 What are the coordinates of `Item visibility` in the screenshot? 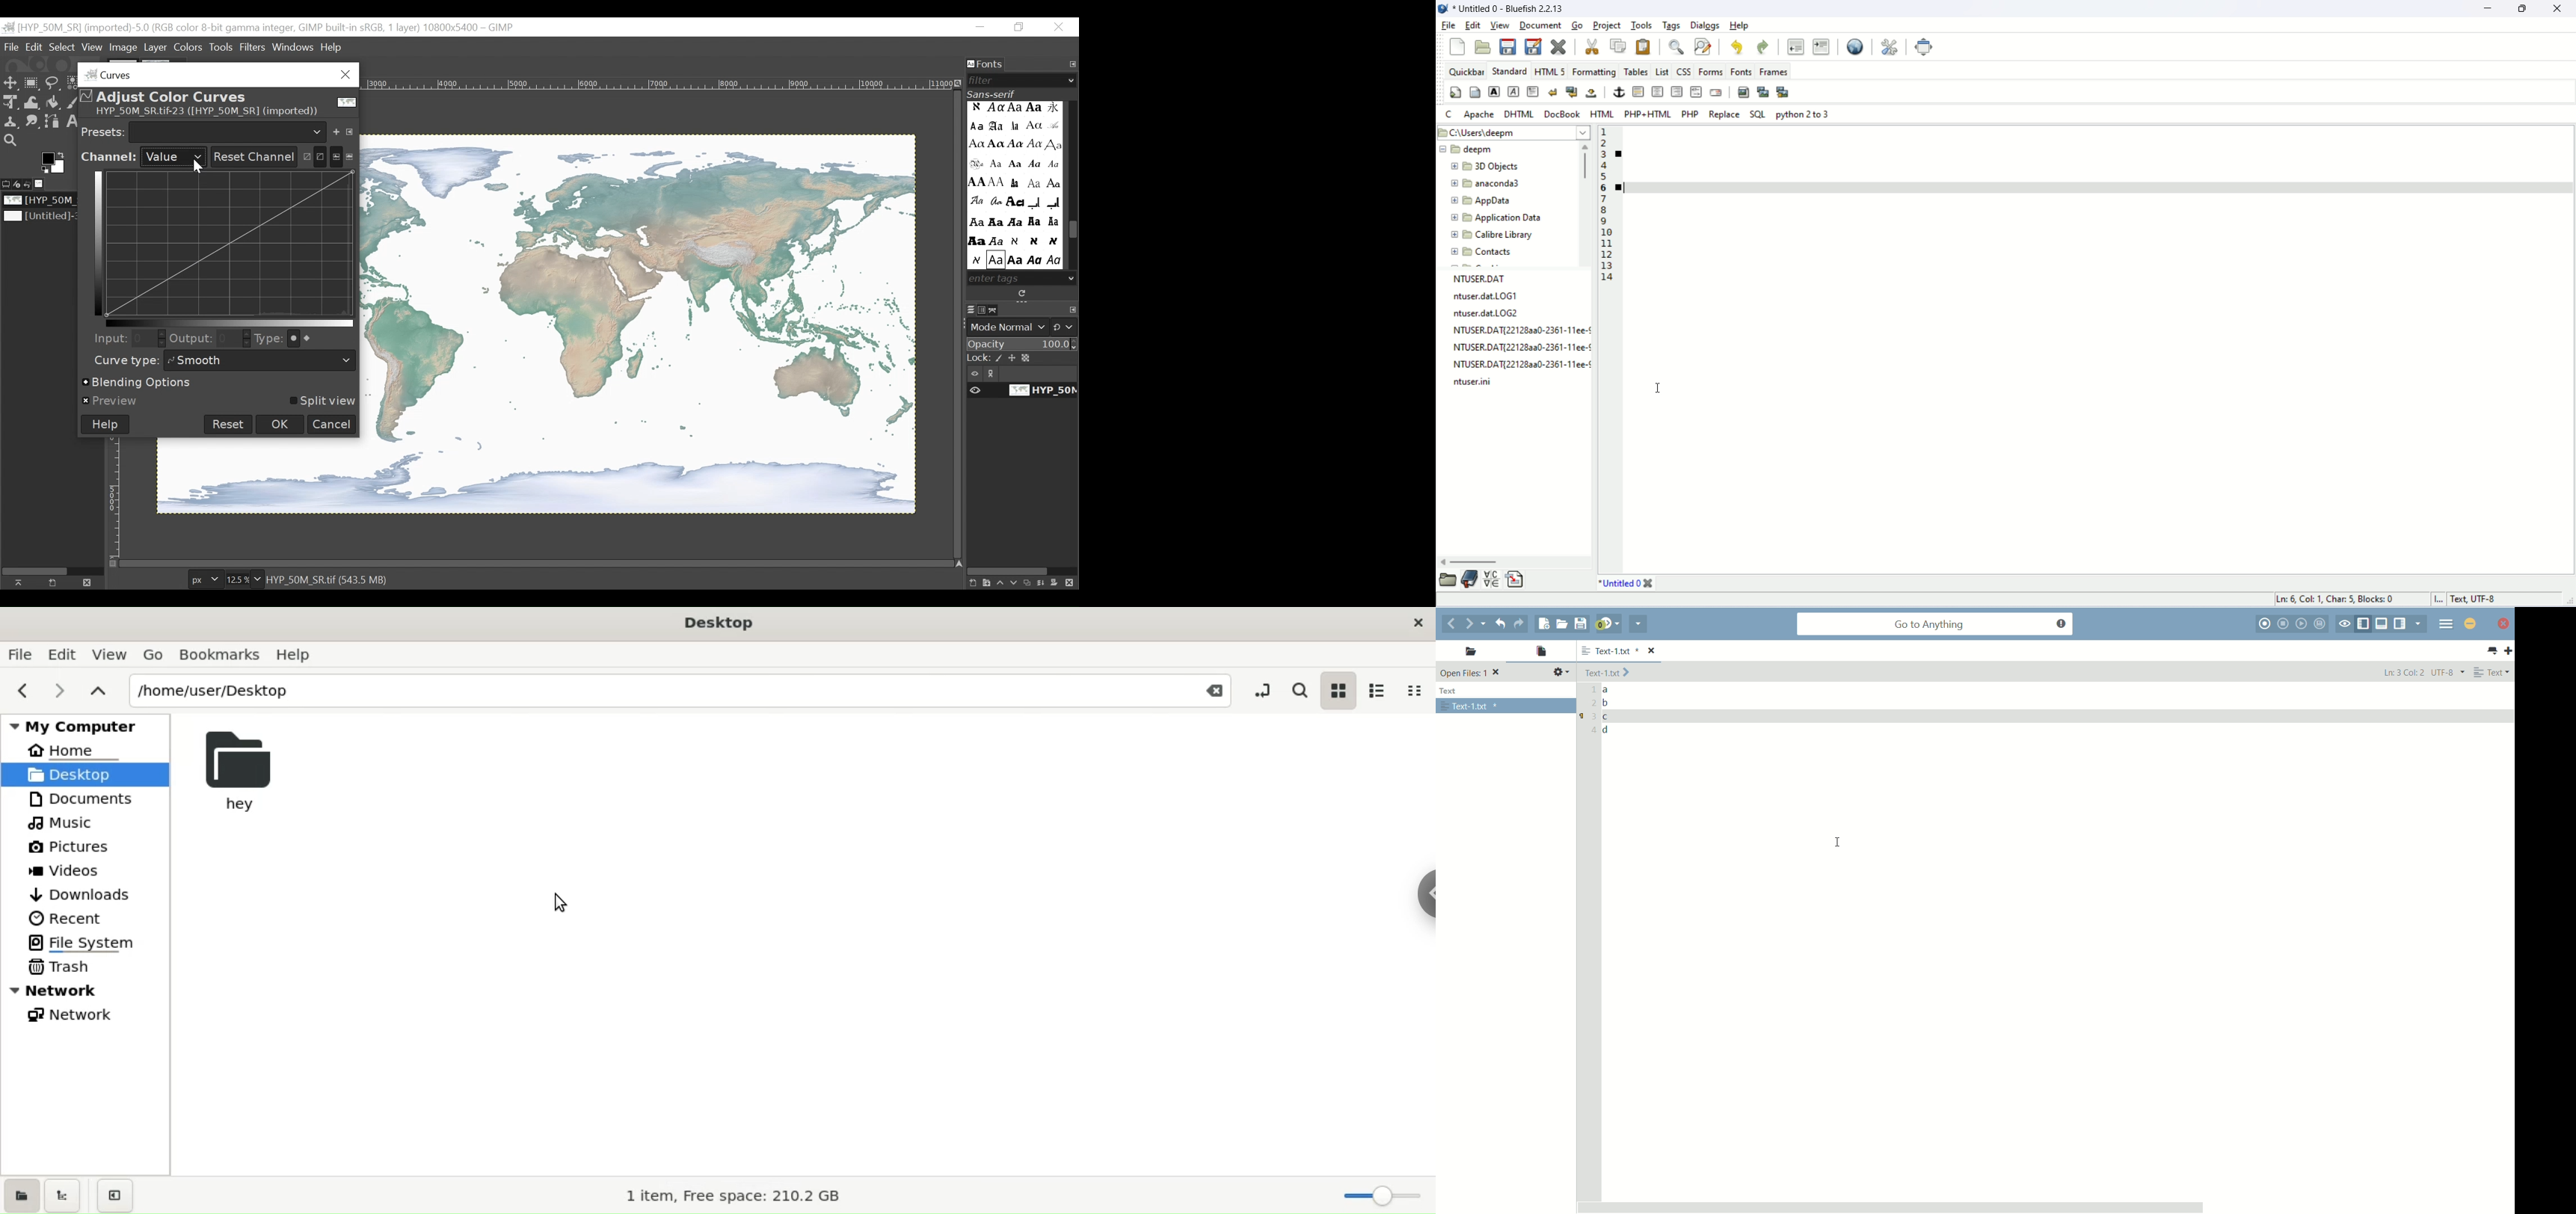 It's located at (1023, 374).